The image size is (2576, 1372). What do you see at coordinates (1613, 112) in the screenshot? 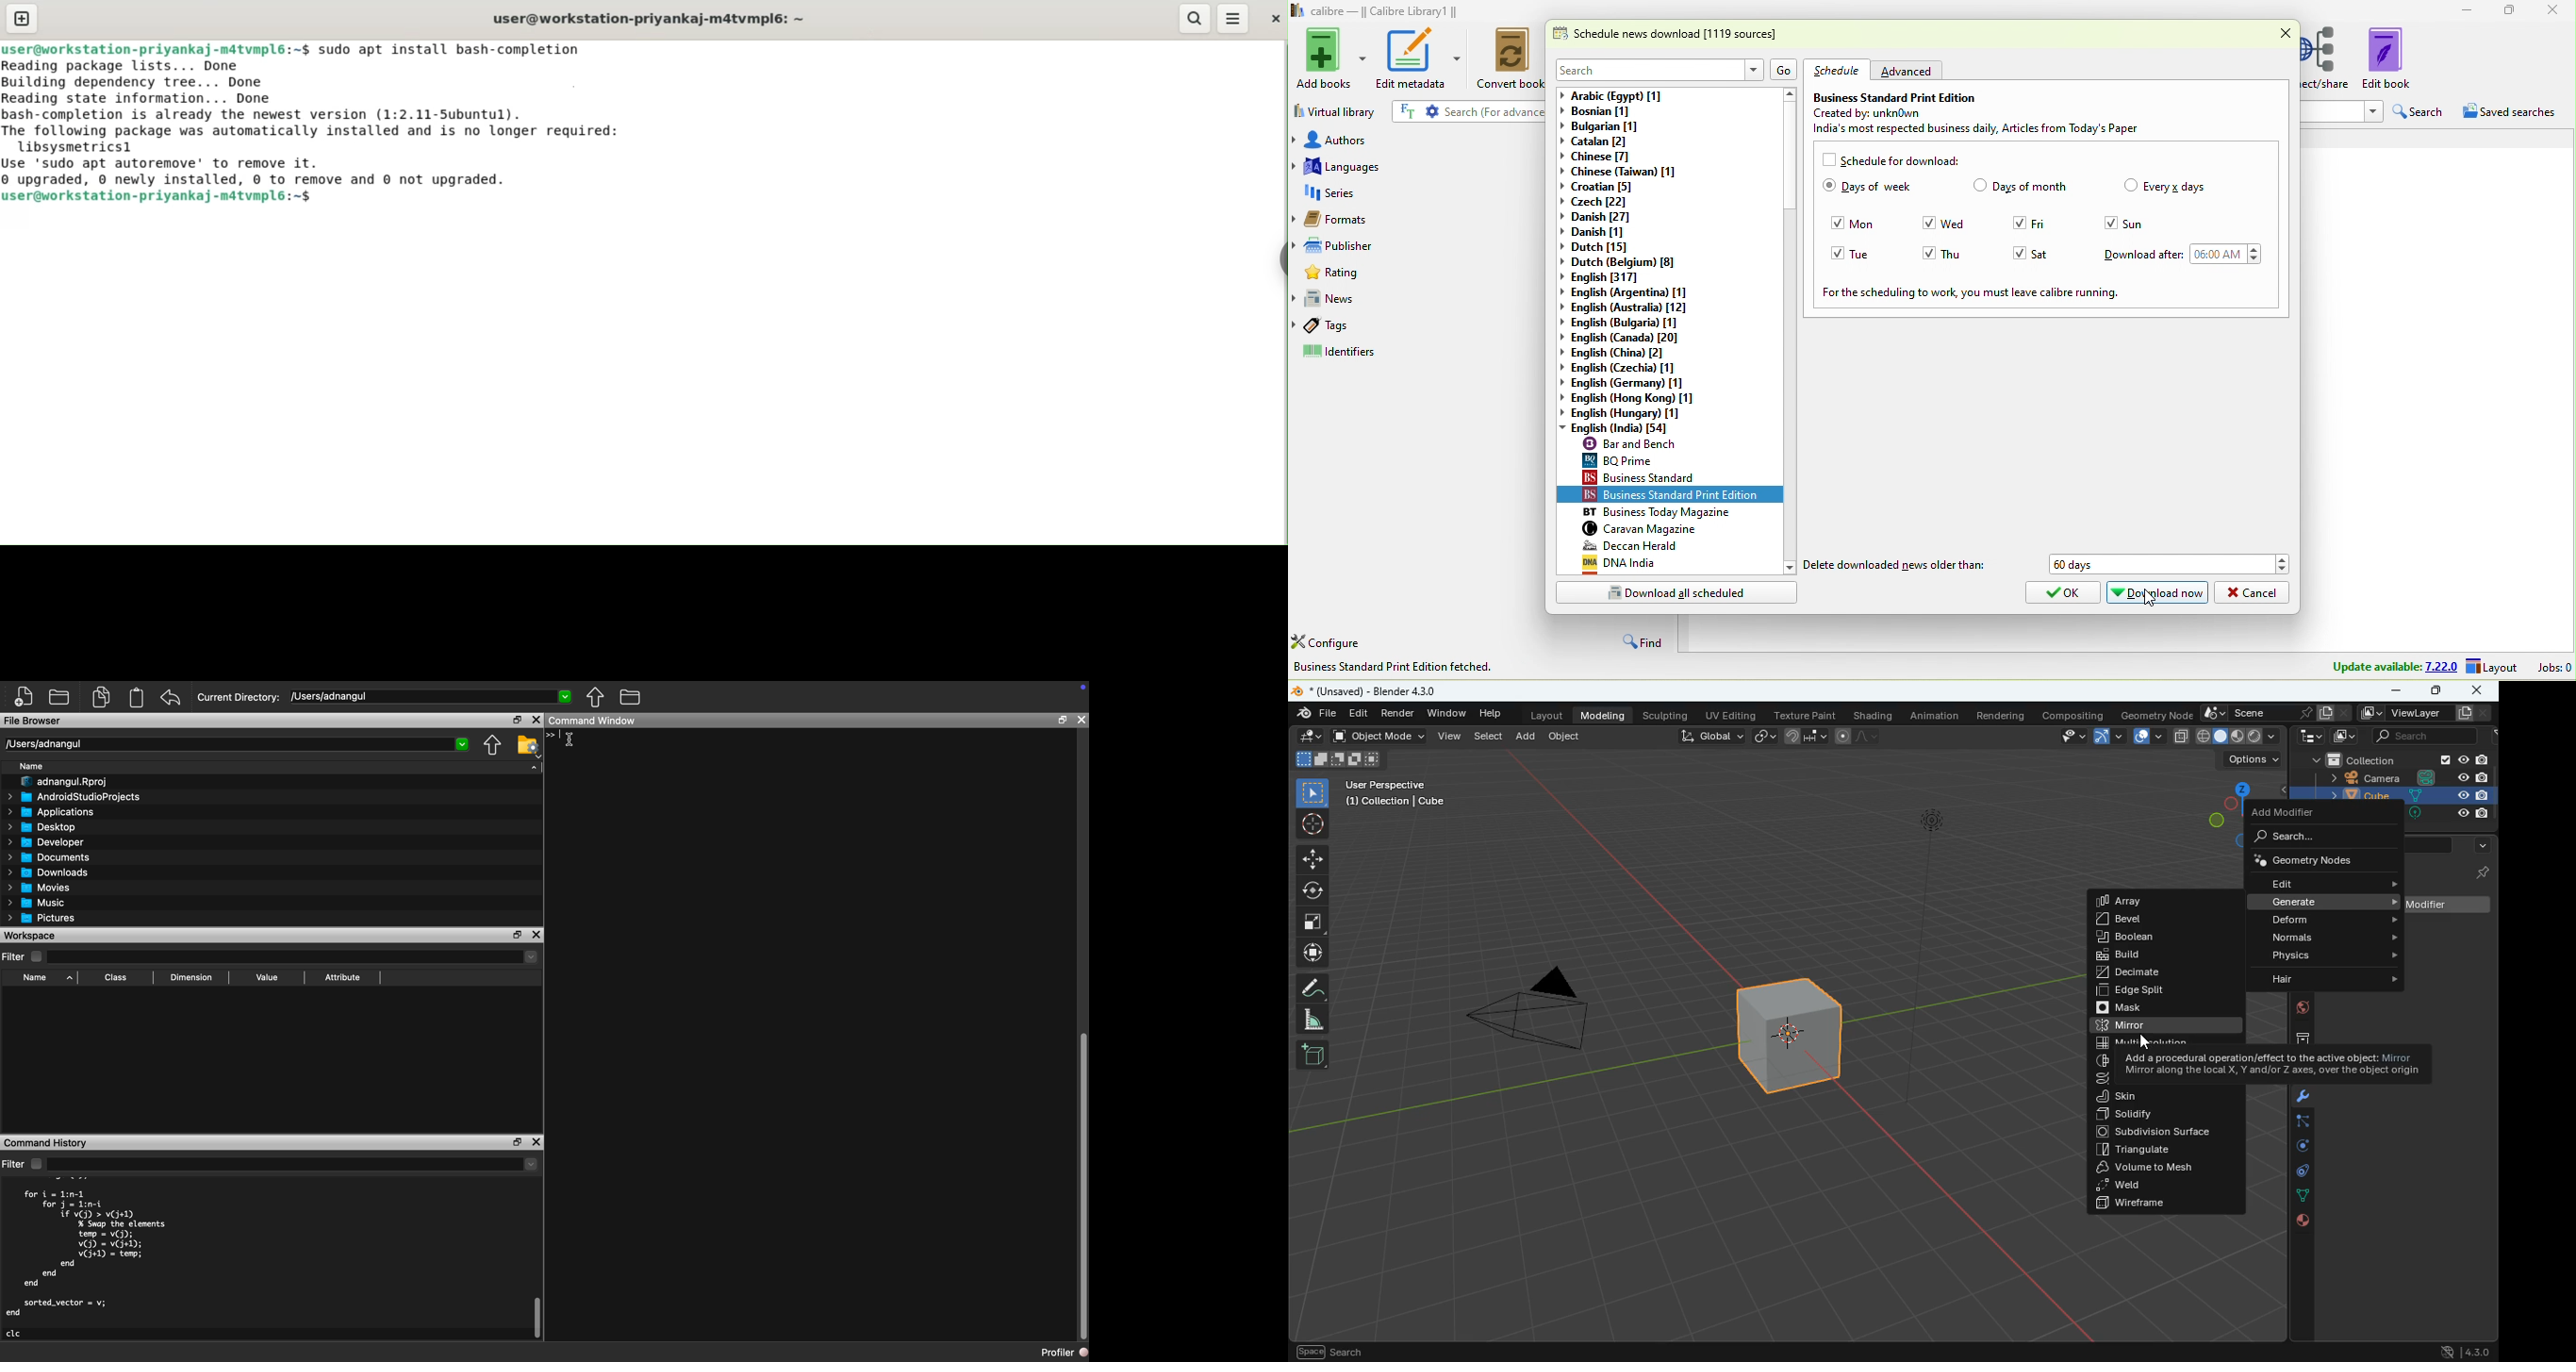
I see `bosnian [1]` at bounding box center [1613, 112].